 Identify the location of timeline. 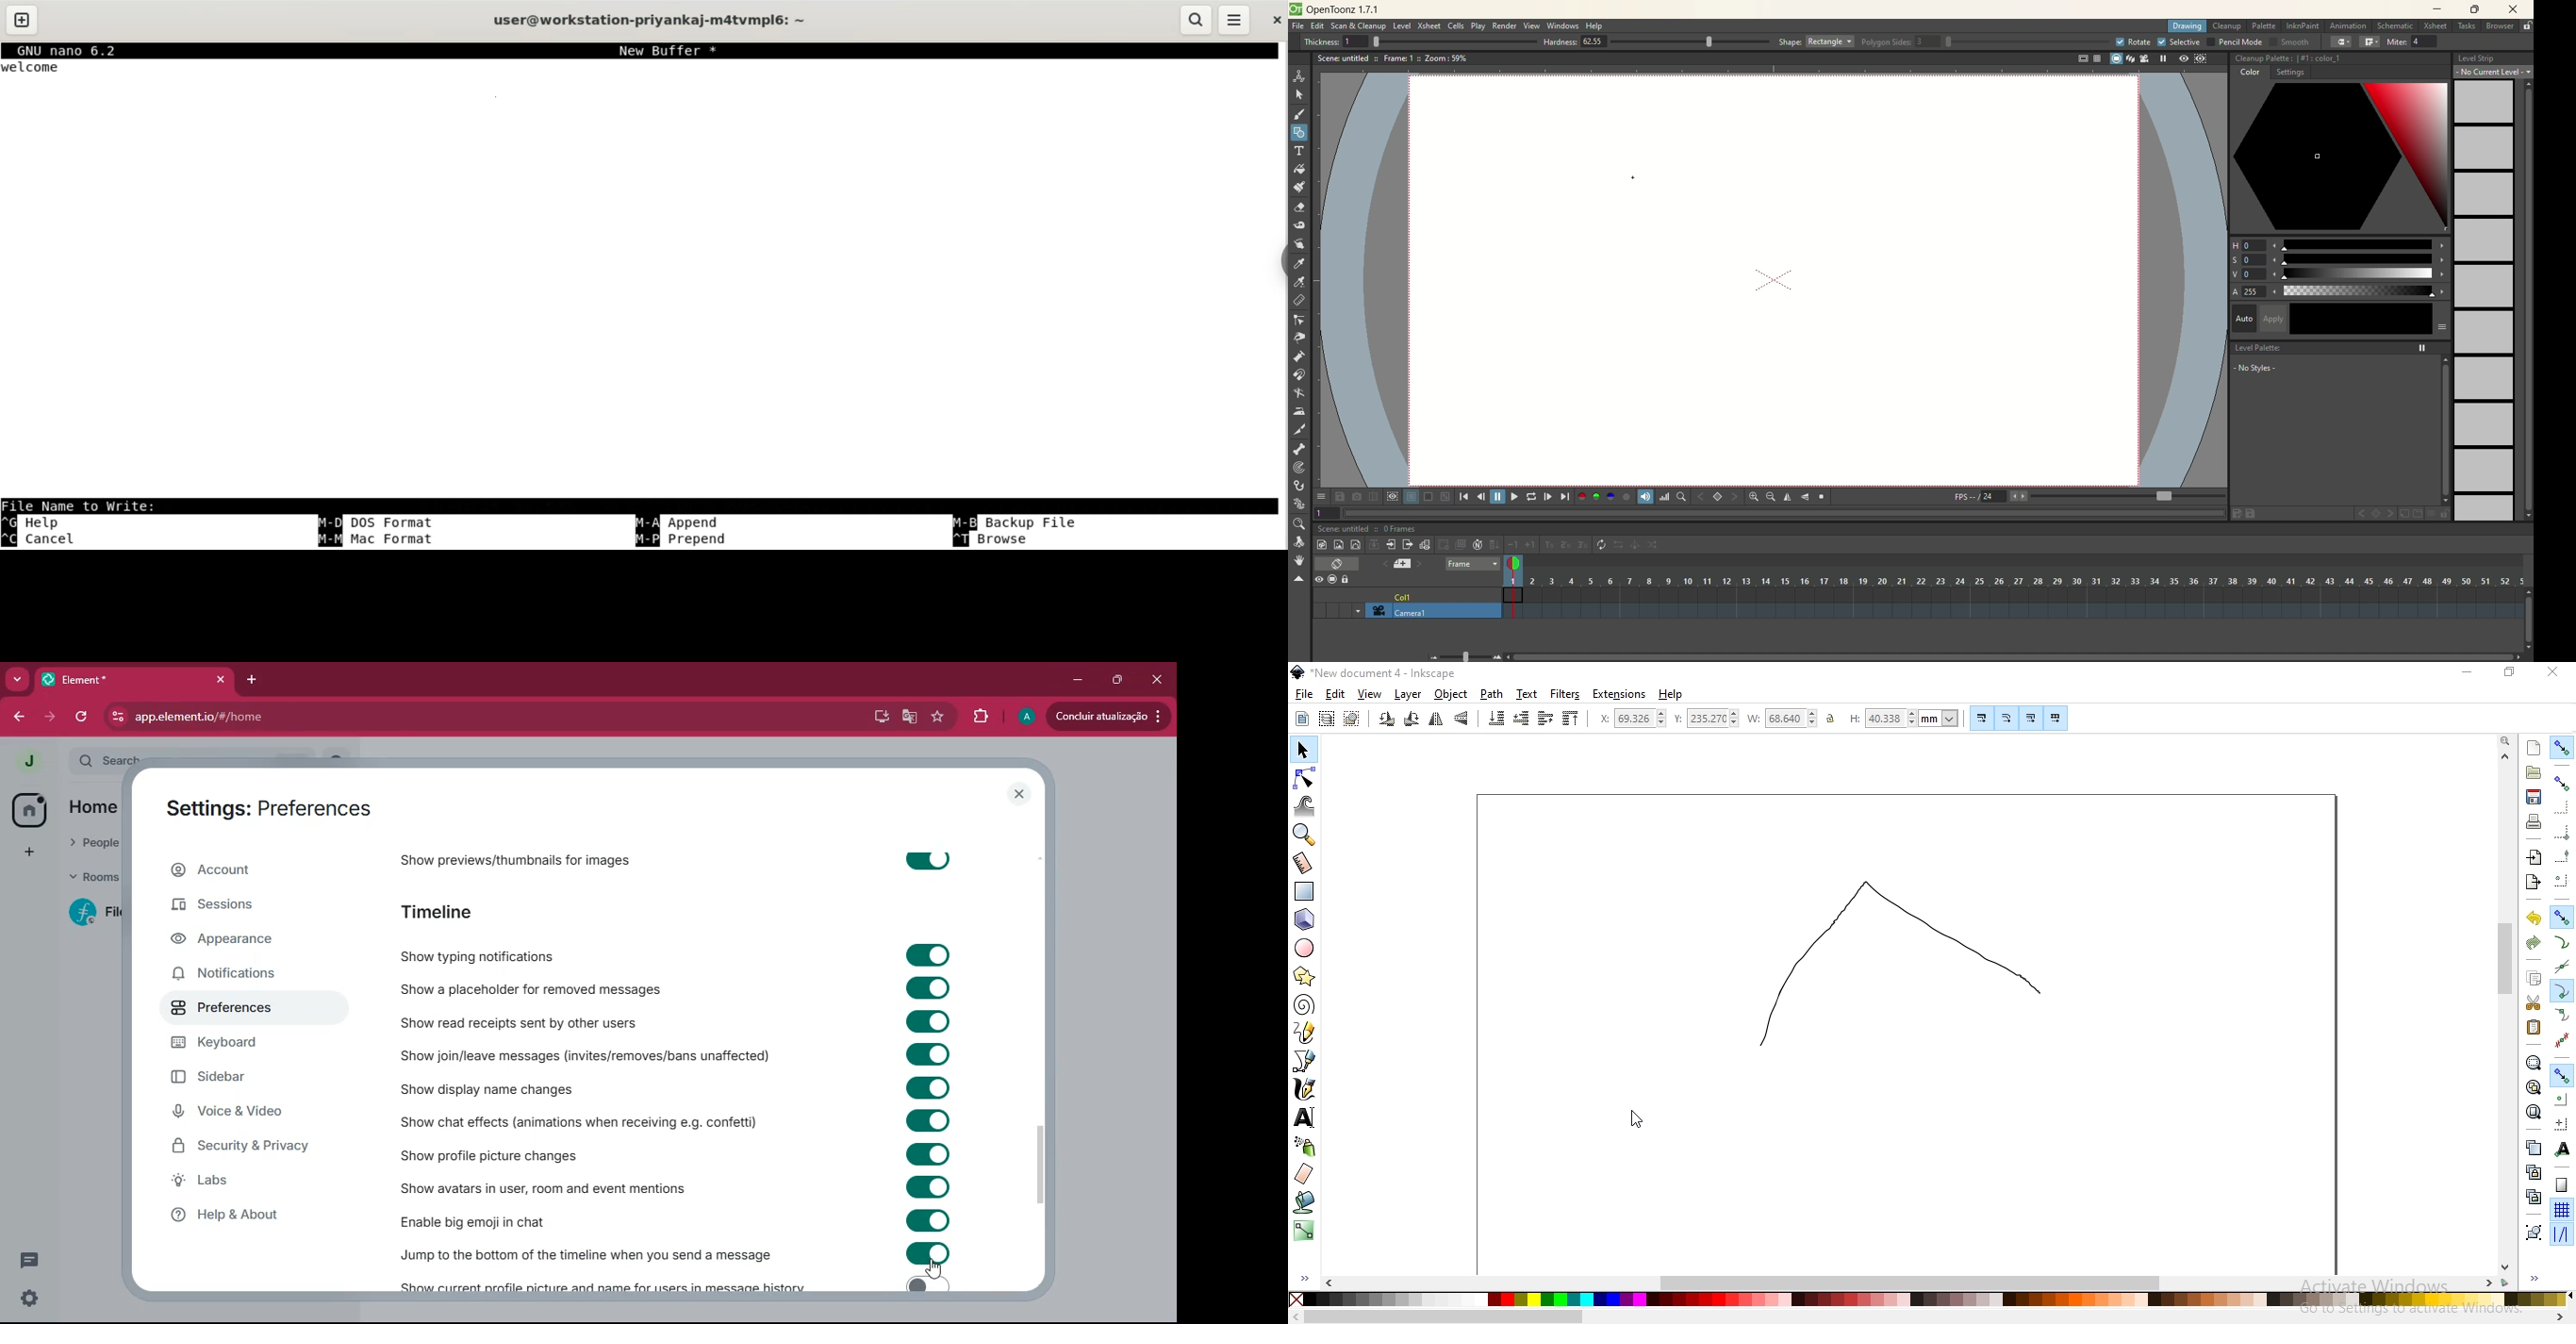
(451, 914).